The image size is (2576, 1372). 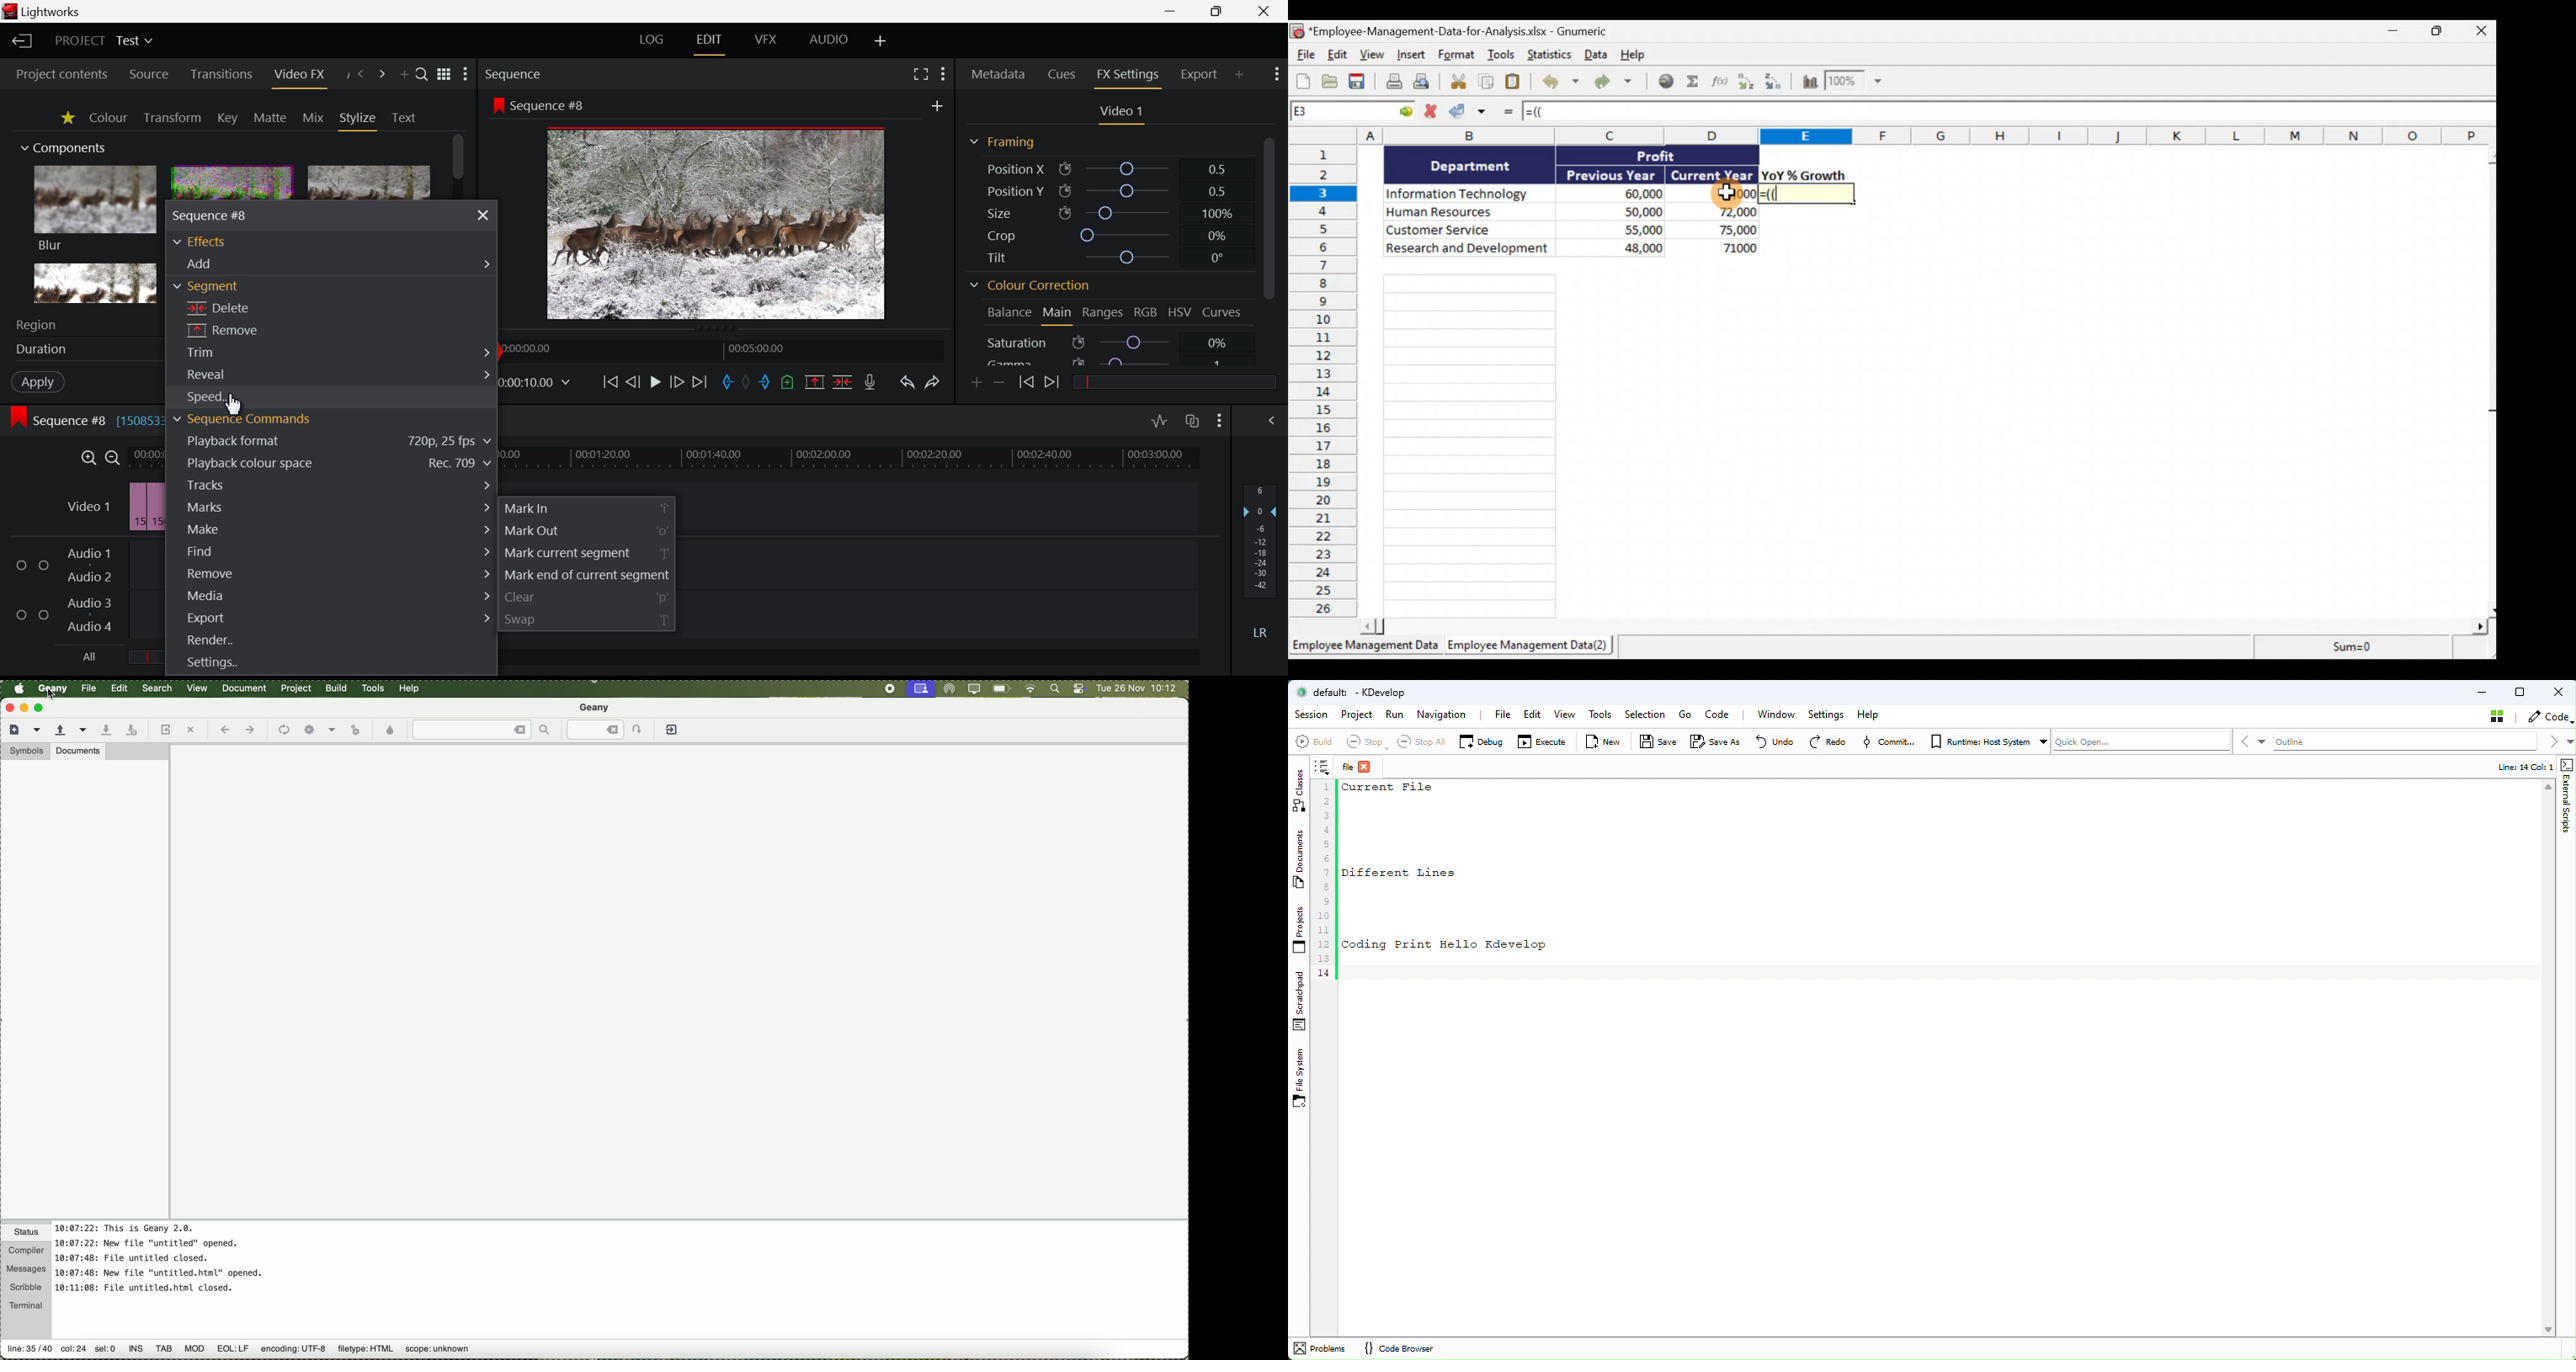 What do you see at coordinates (484, 215) in the screenshot?
I see `Close` at bounding box center [484, 215].